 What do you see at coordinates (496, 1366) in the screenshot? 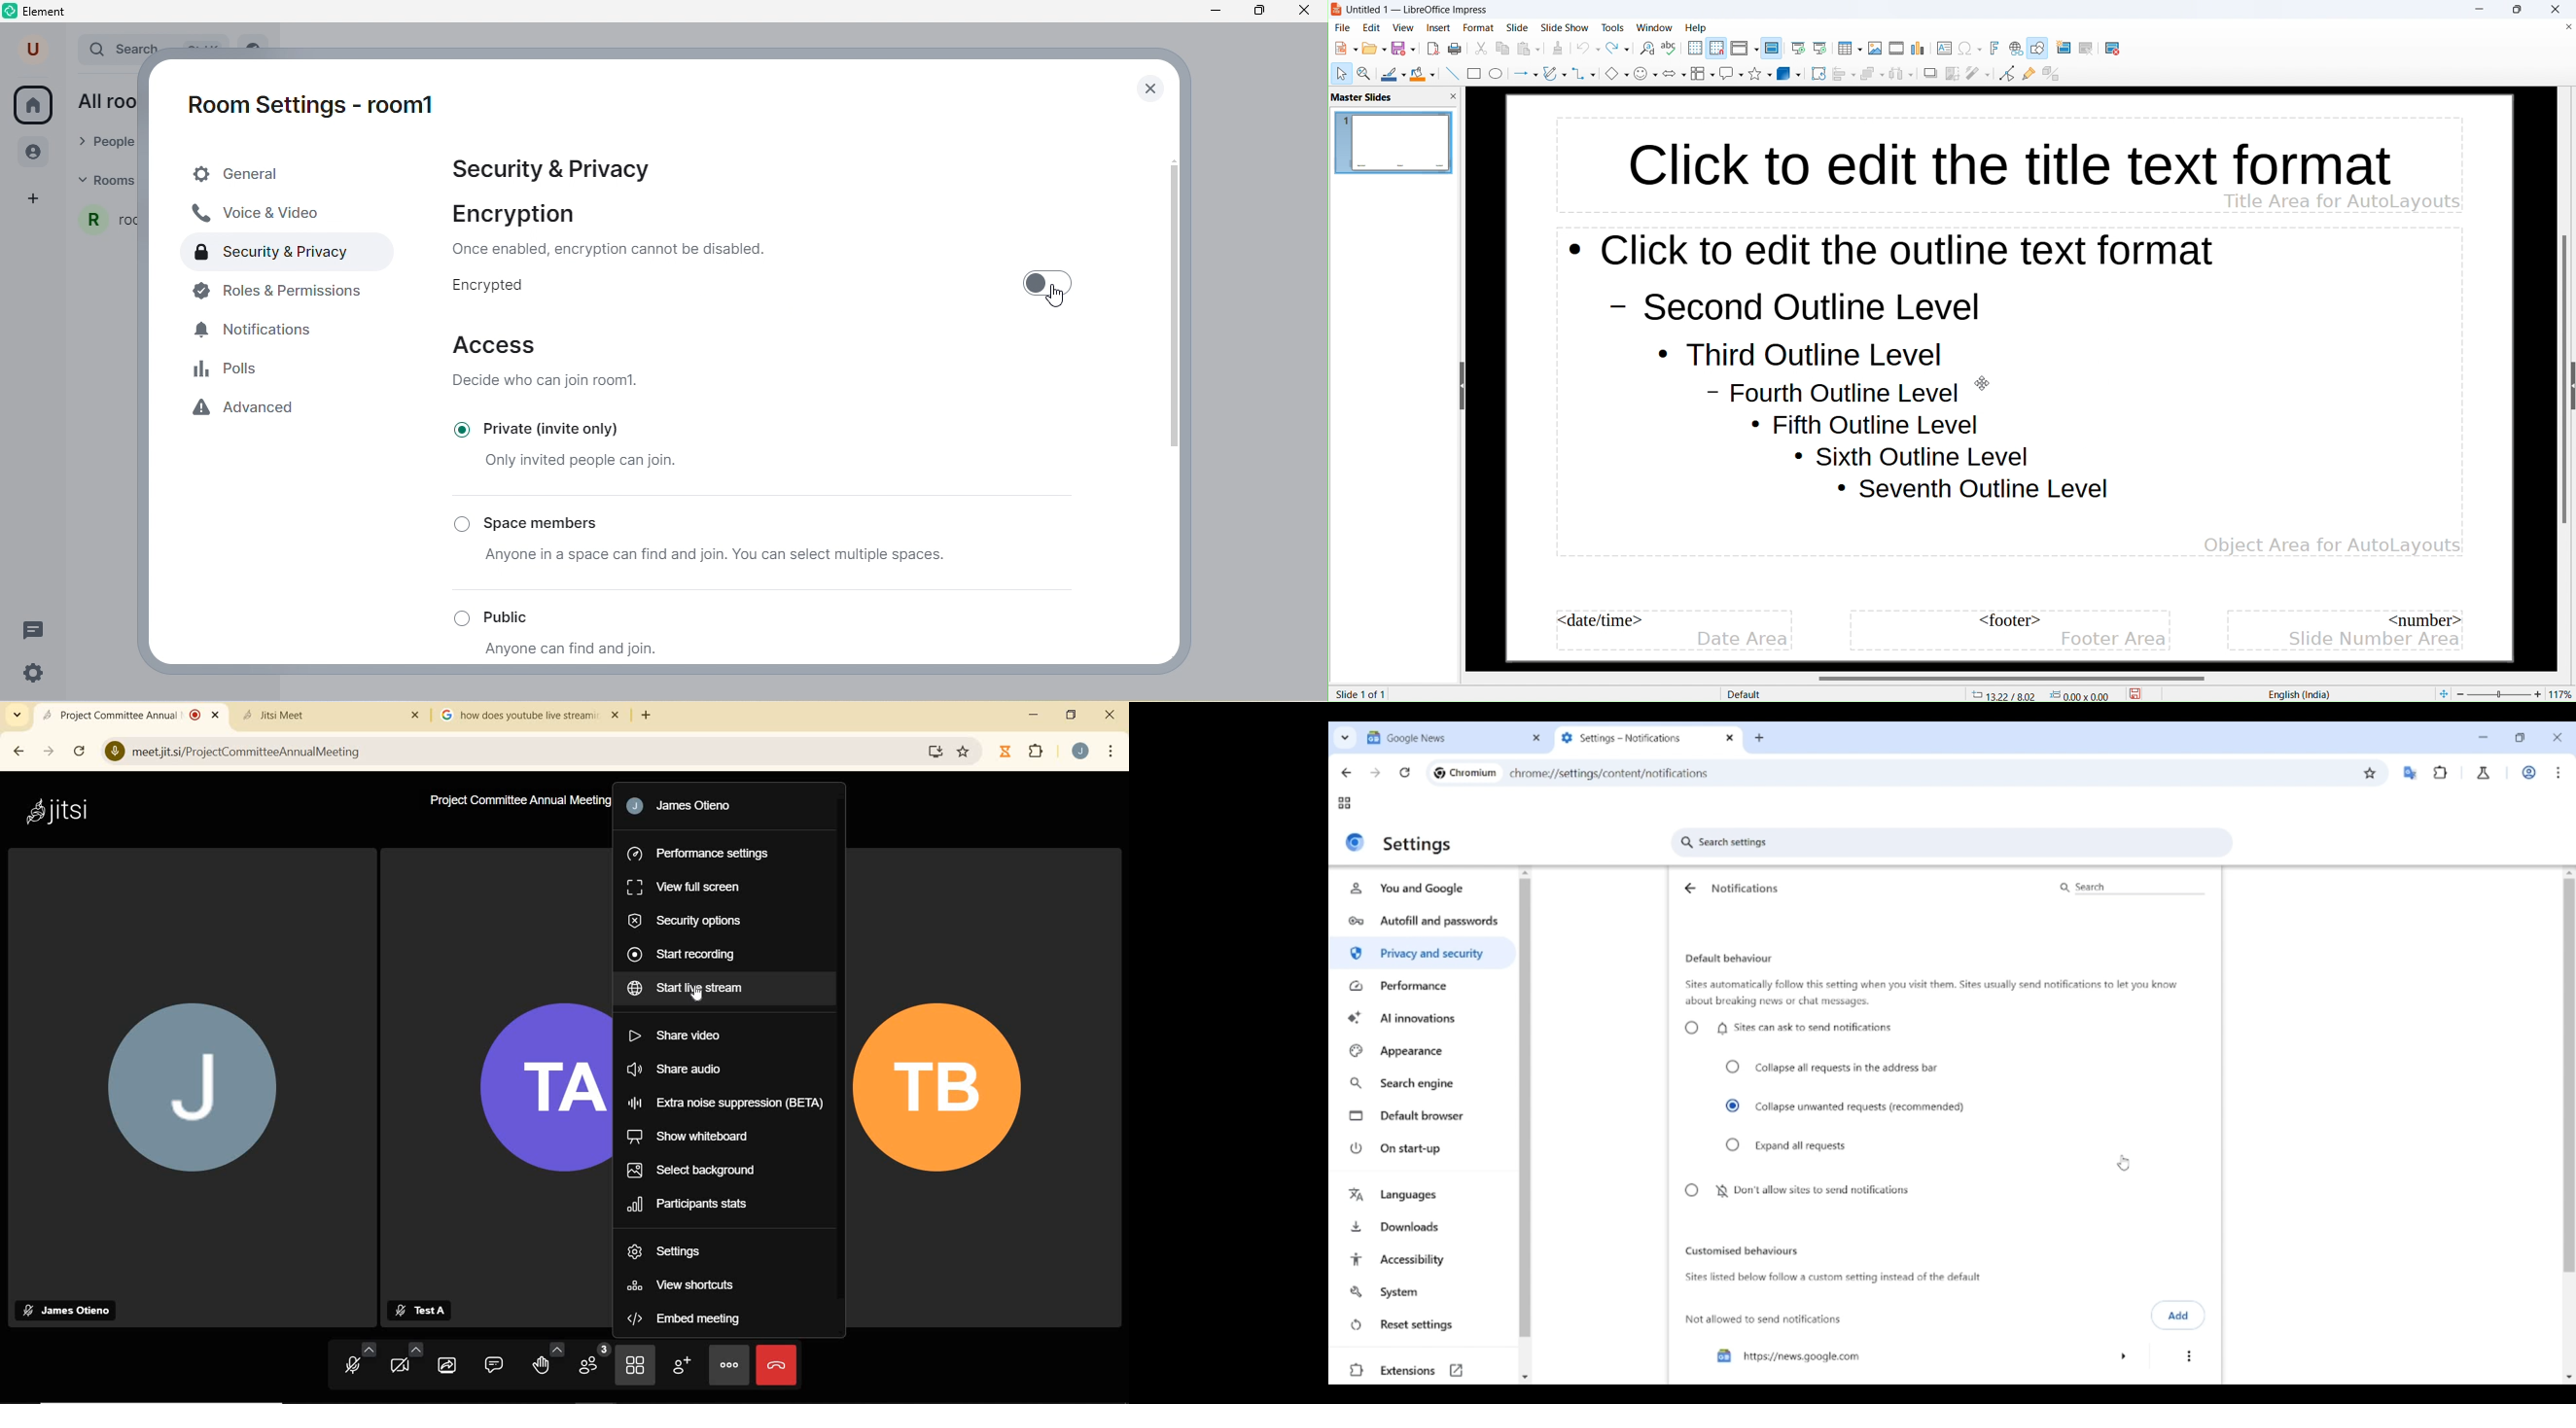
I see `open chat` at bounding box center [496, 1366].